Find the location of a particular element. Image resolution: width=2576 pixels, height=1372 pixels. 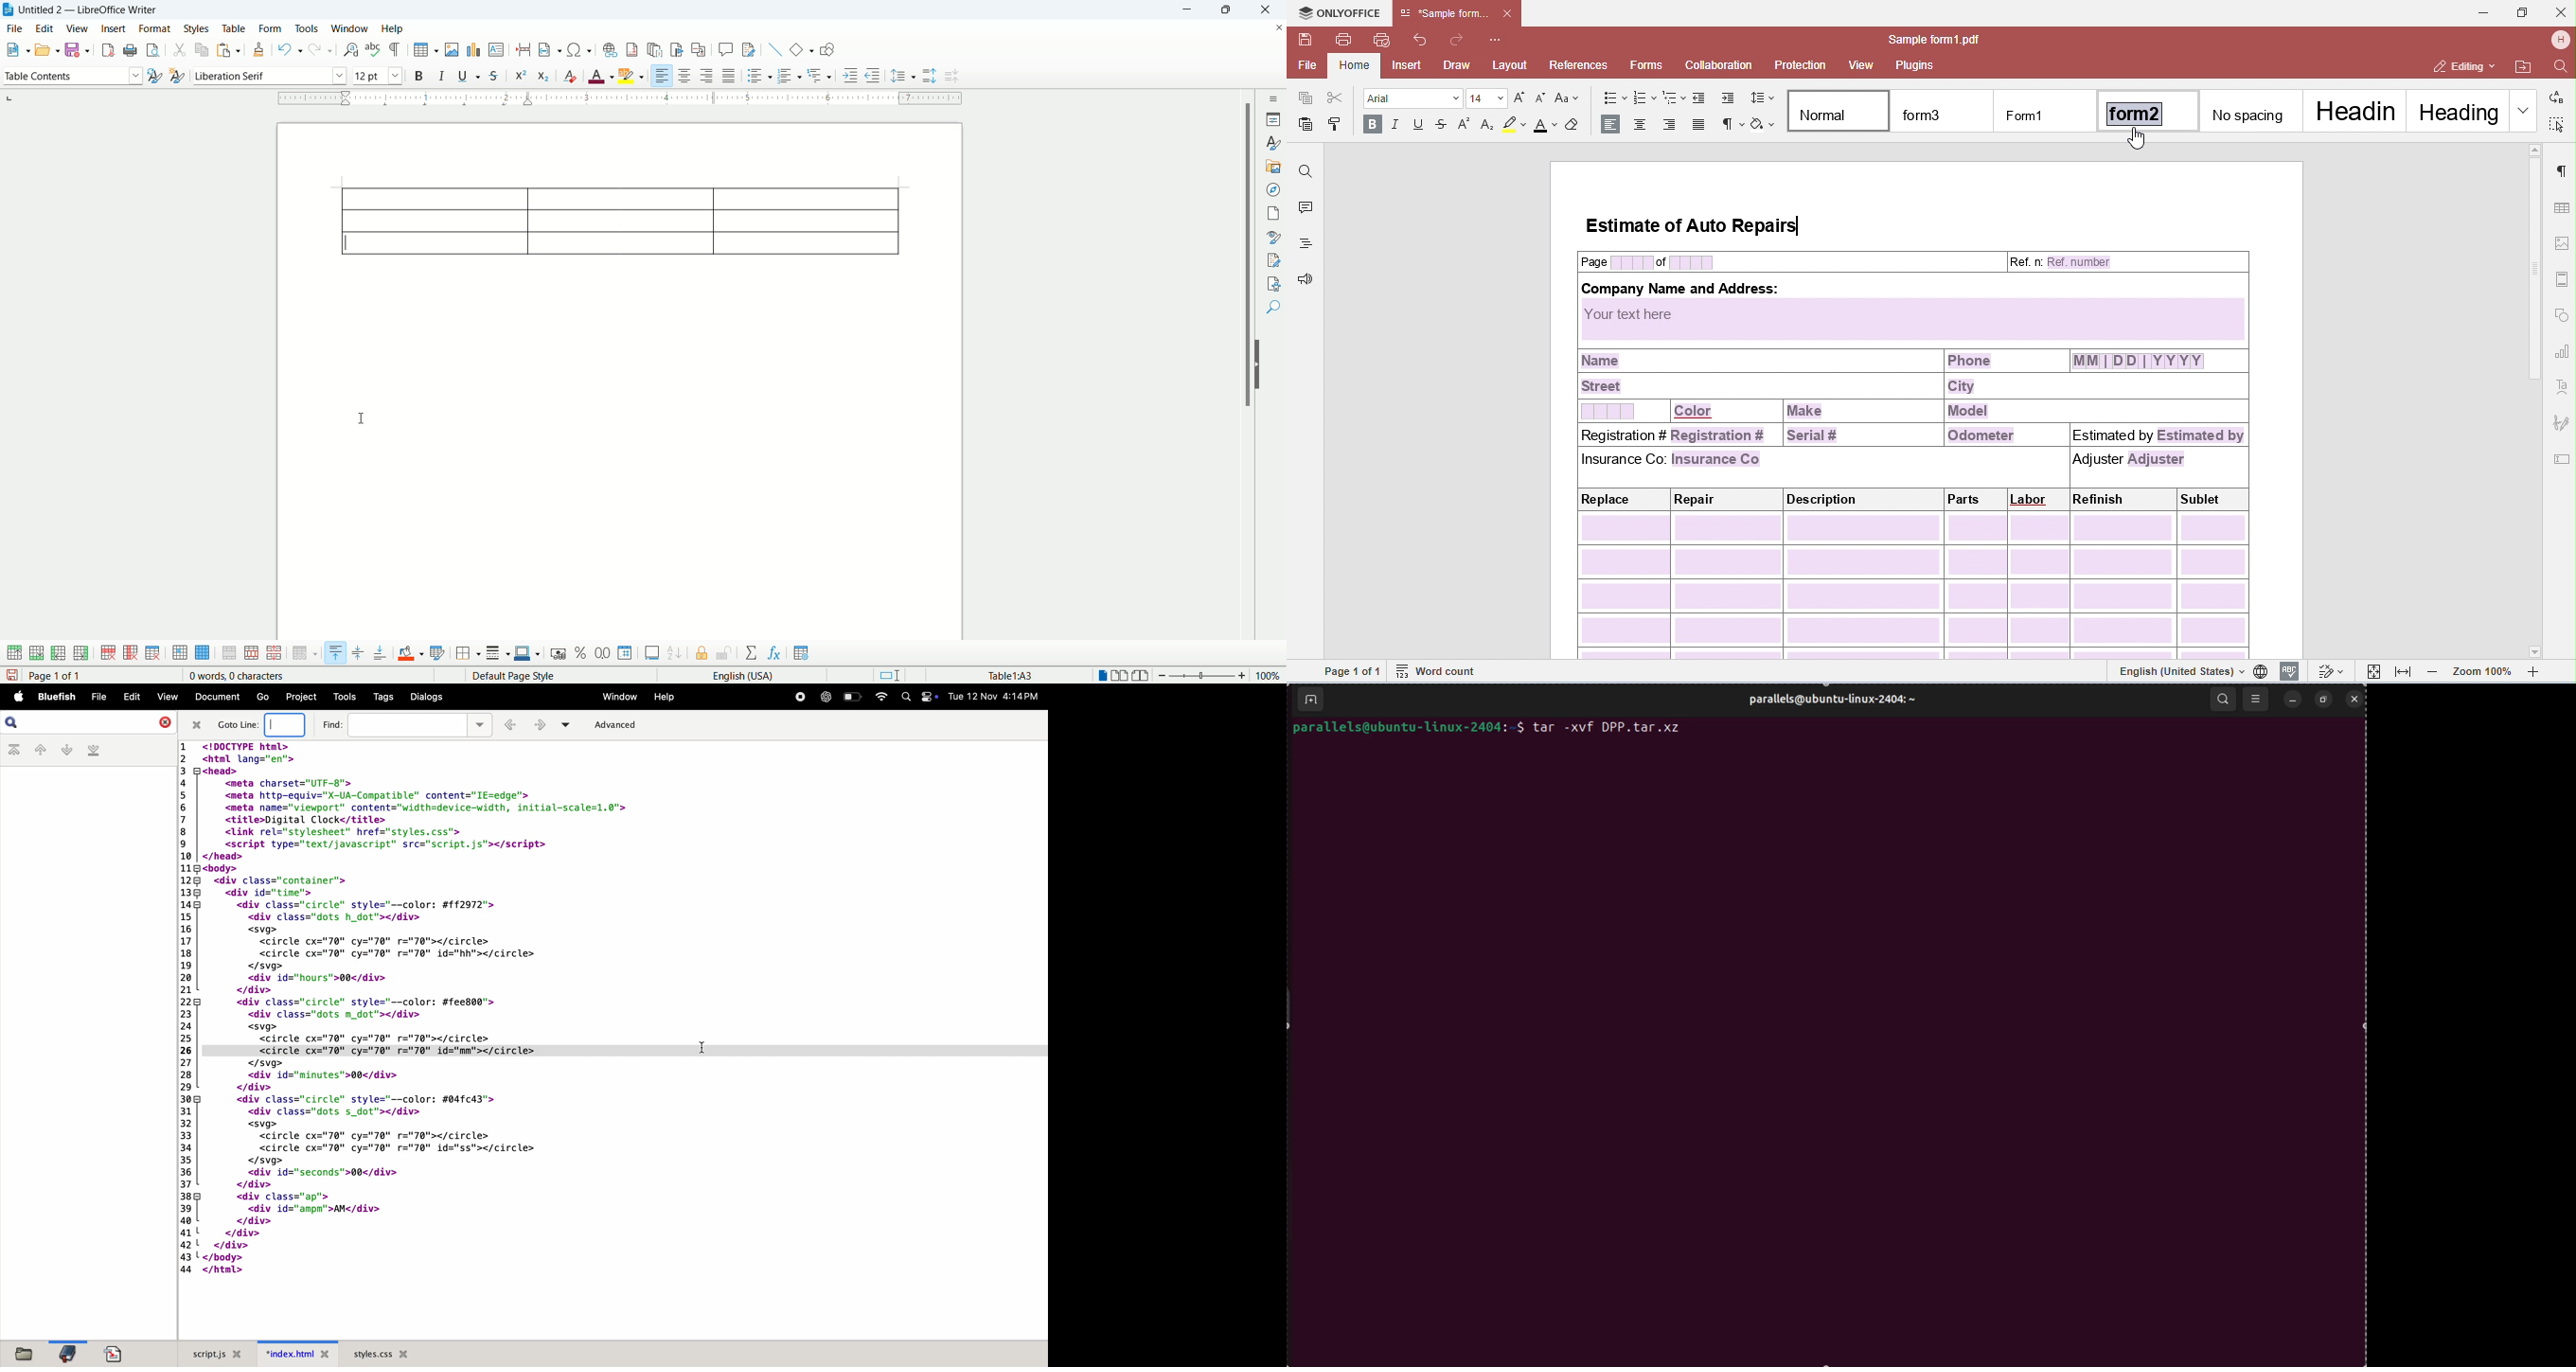

insert line is located at coordinates (771, 50).